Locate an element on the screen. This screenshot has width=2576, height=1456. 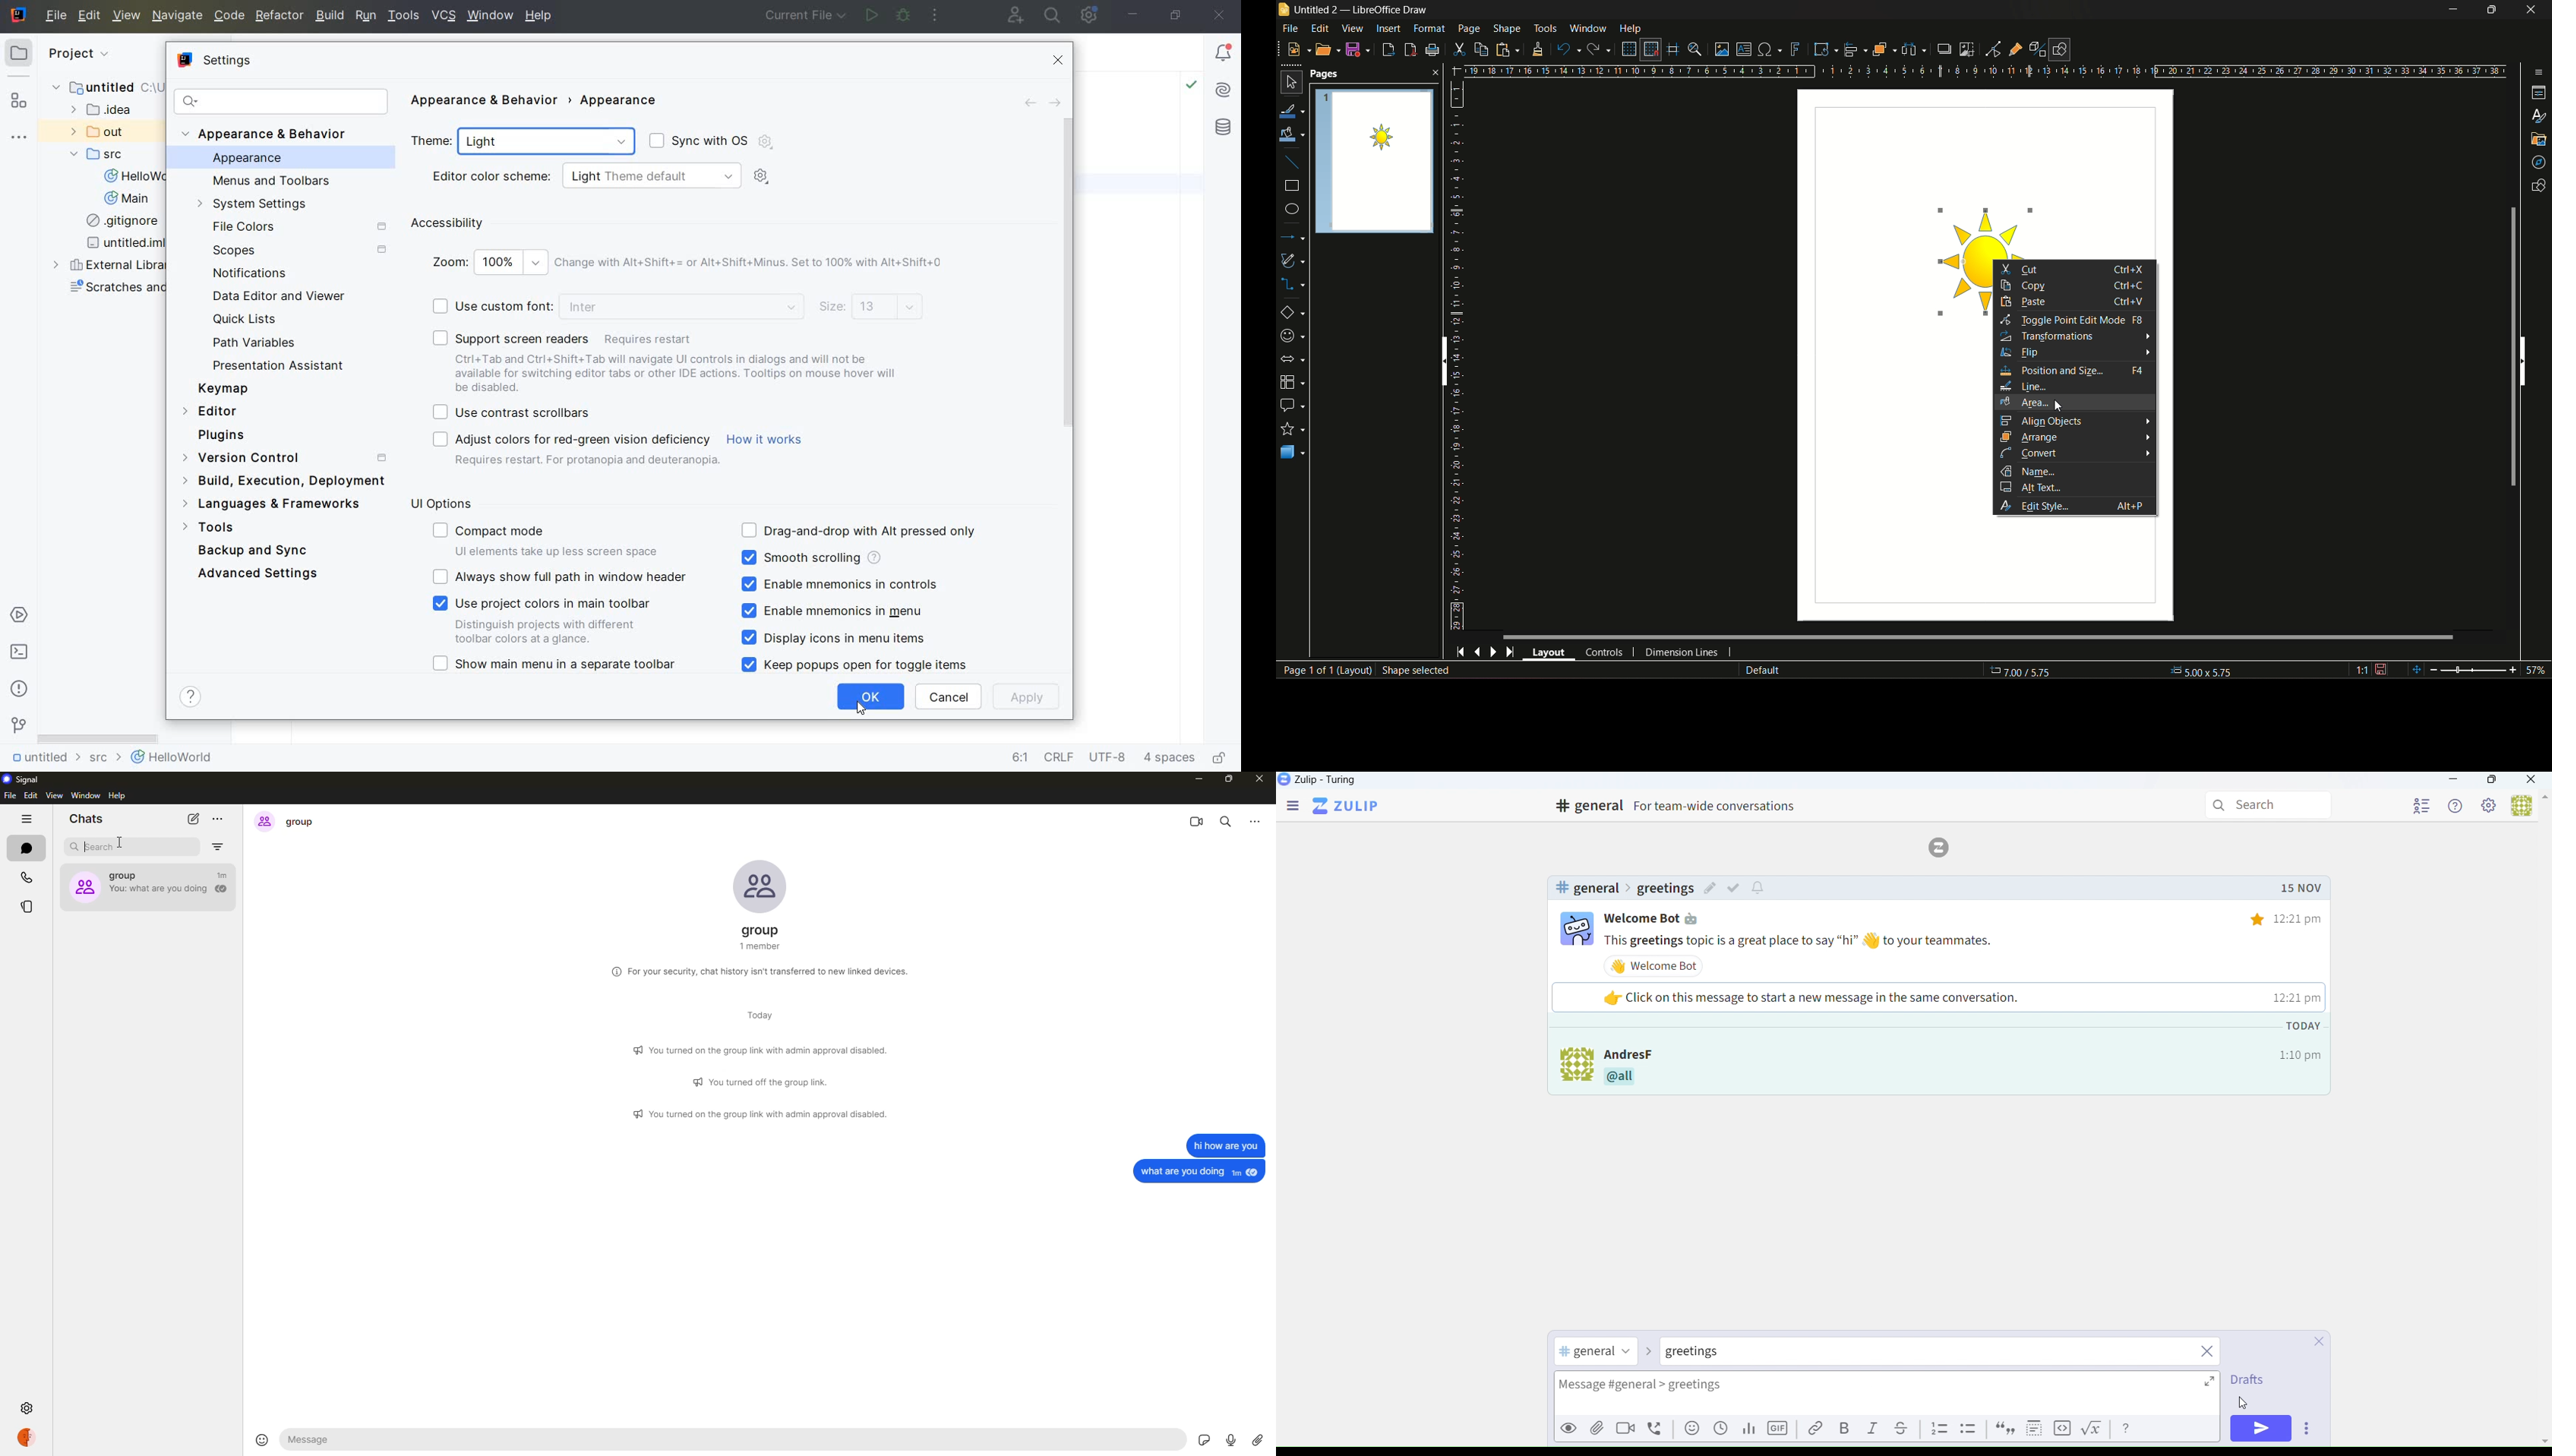
file is located at coordinates (9, 797).